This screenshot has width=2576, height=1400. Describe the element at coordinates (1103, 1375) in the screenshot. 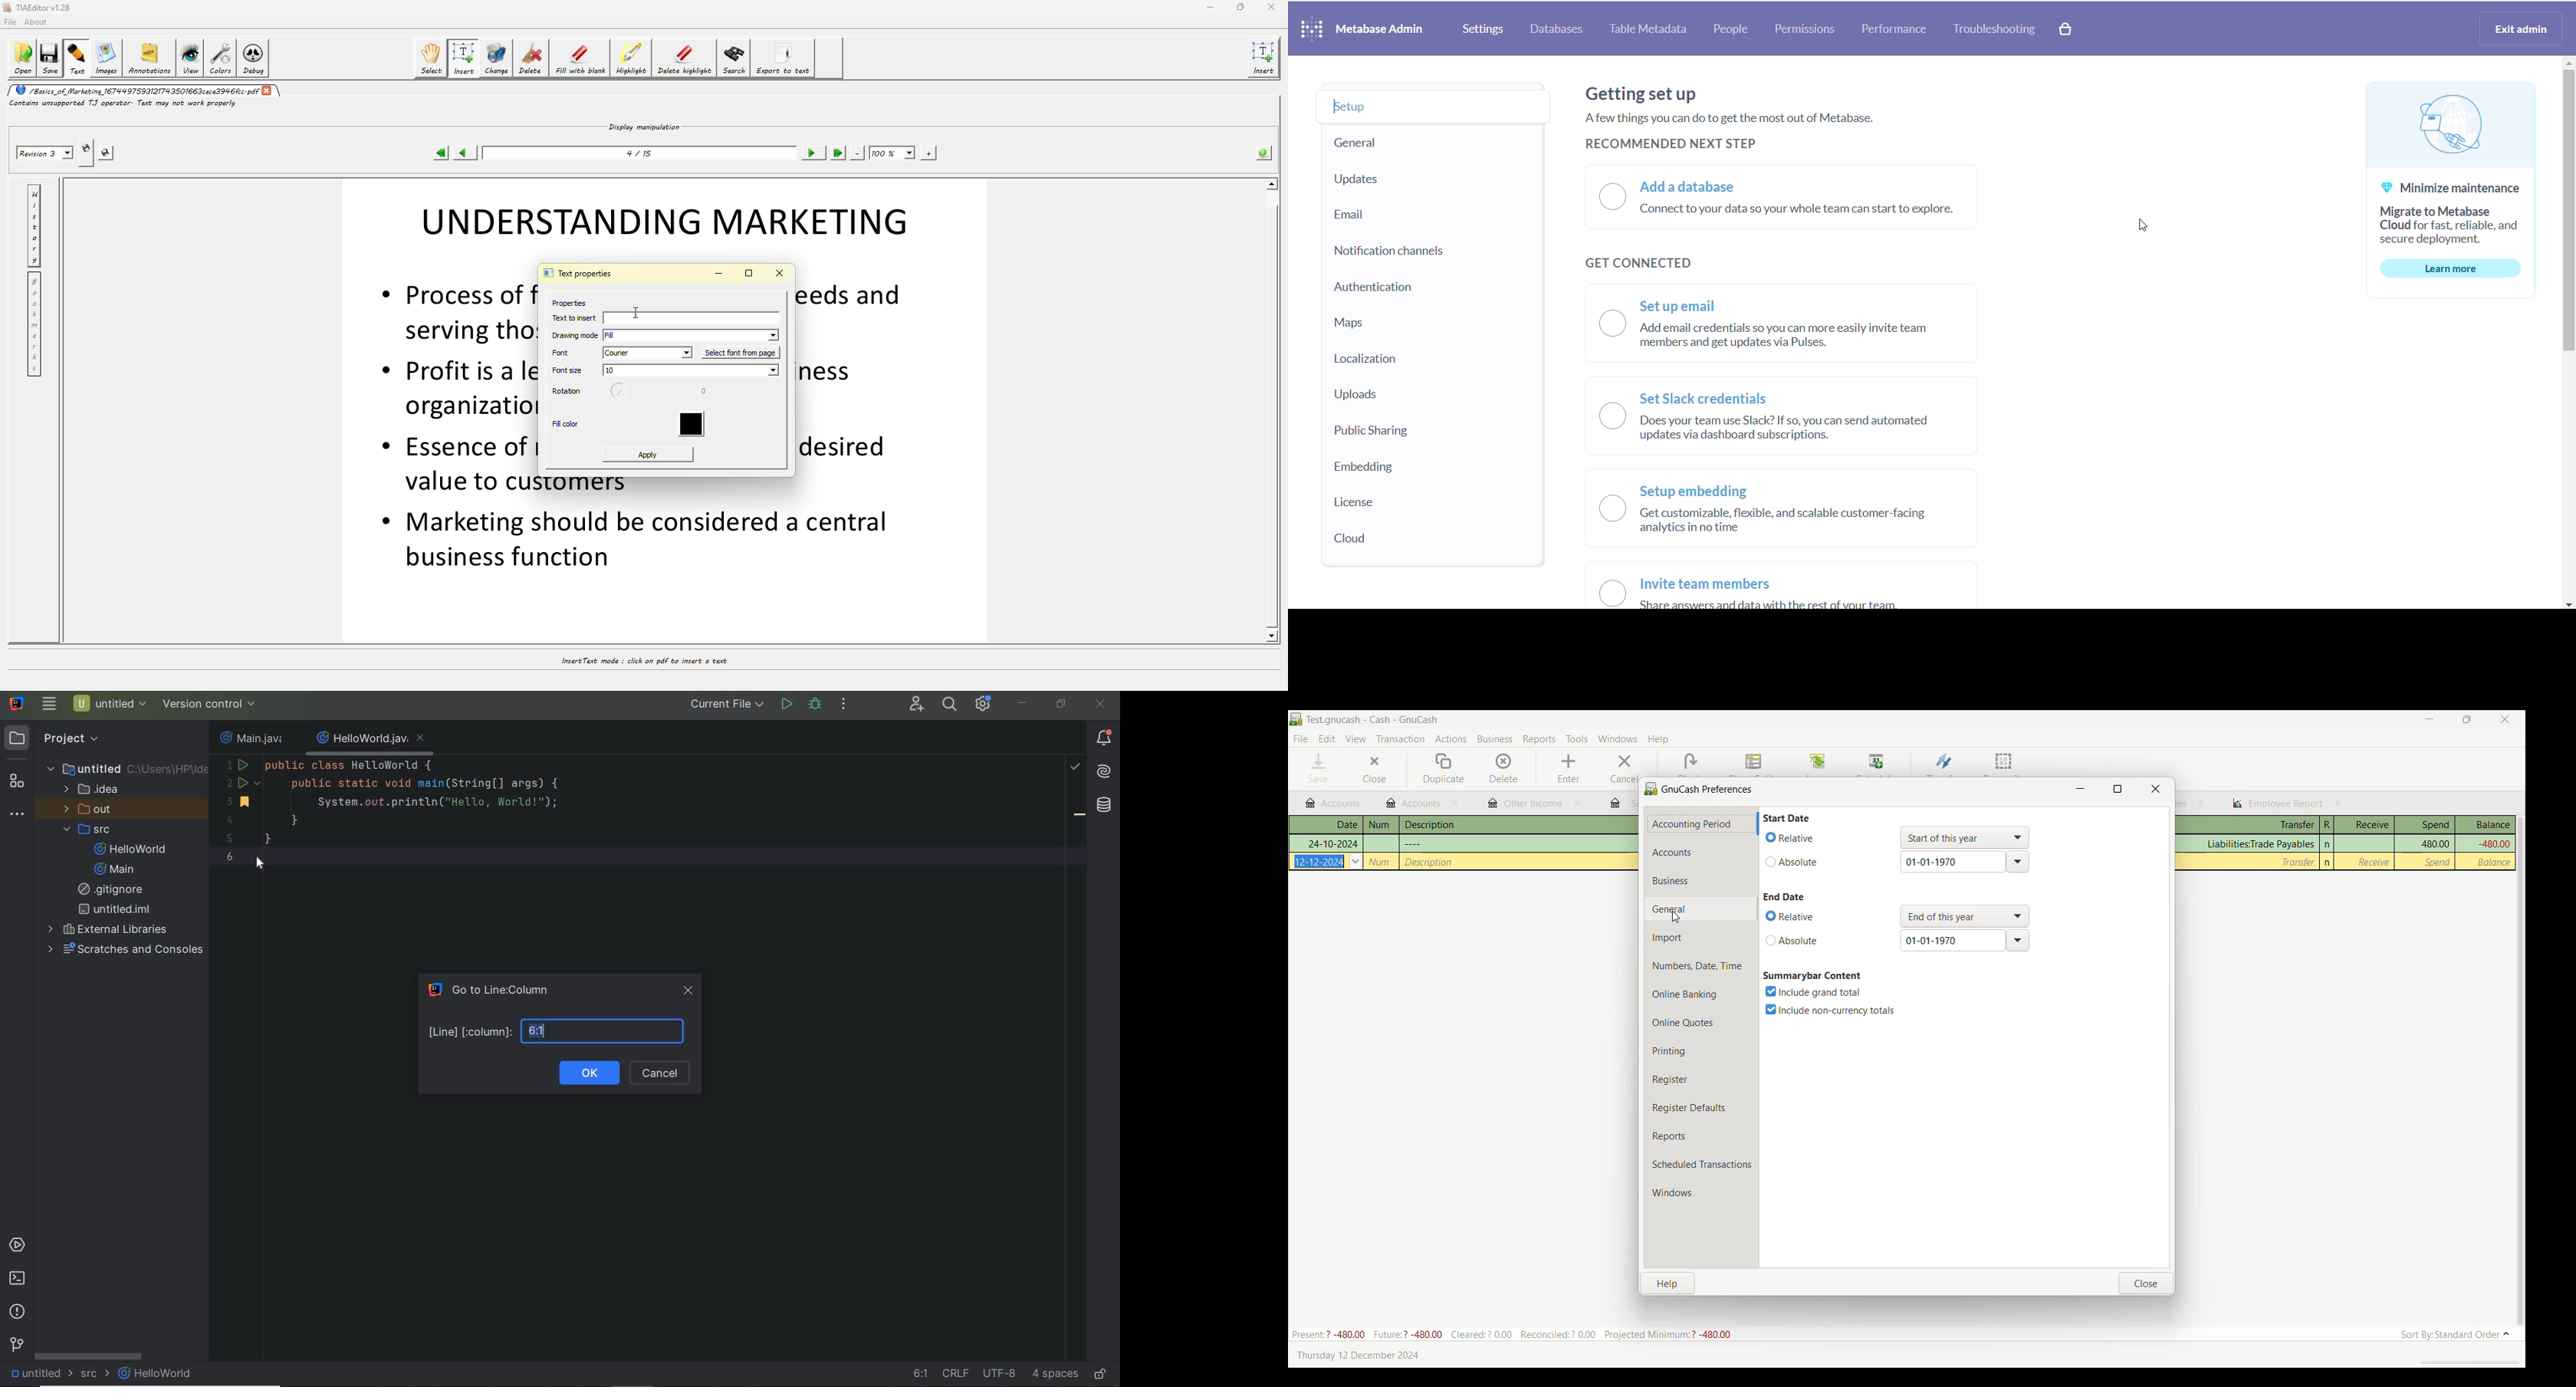

I see `make file ready only` at that location.